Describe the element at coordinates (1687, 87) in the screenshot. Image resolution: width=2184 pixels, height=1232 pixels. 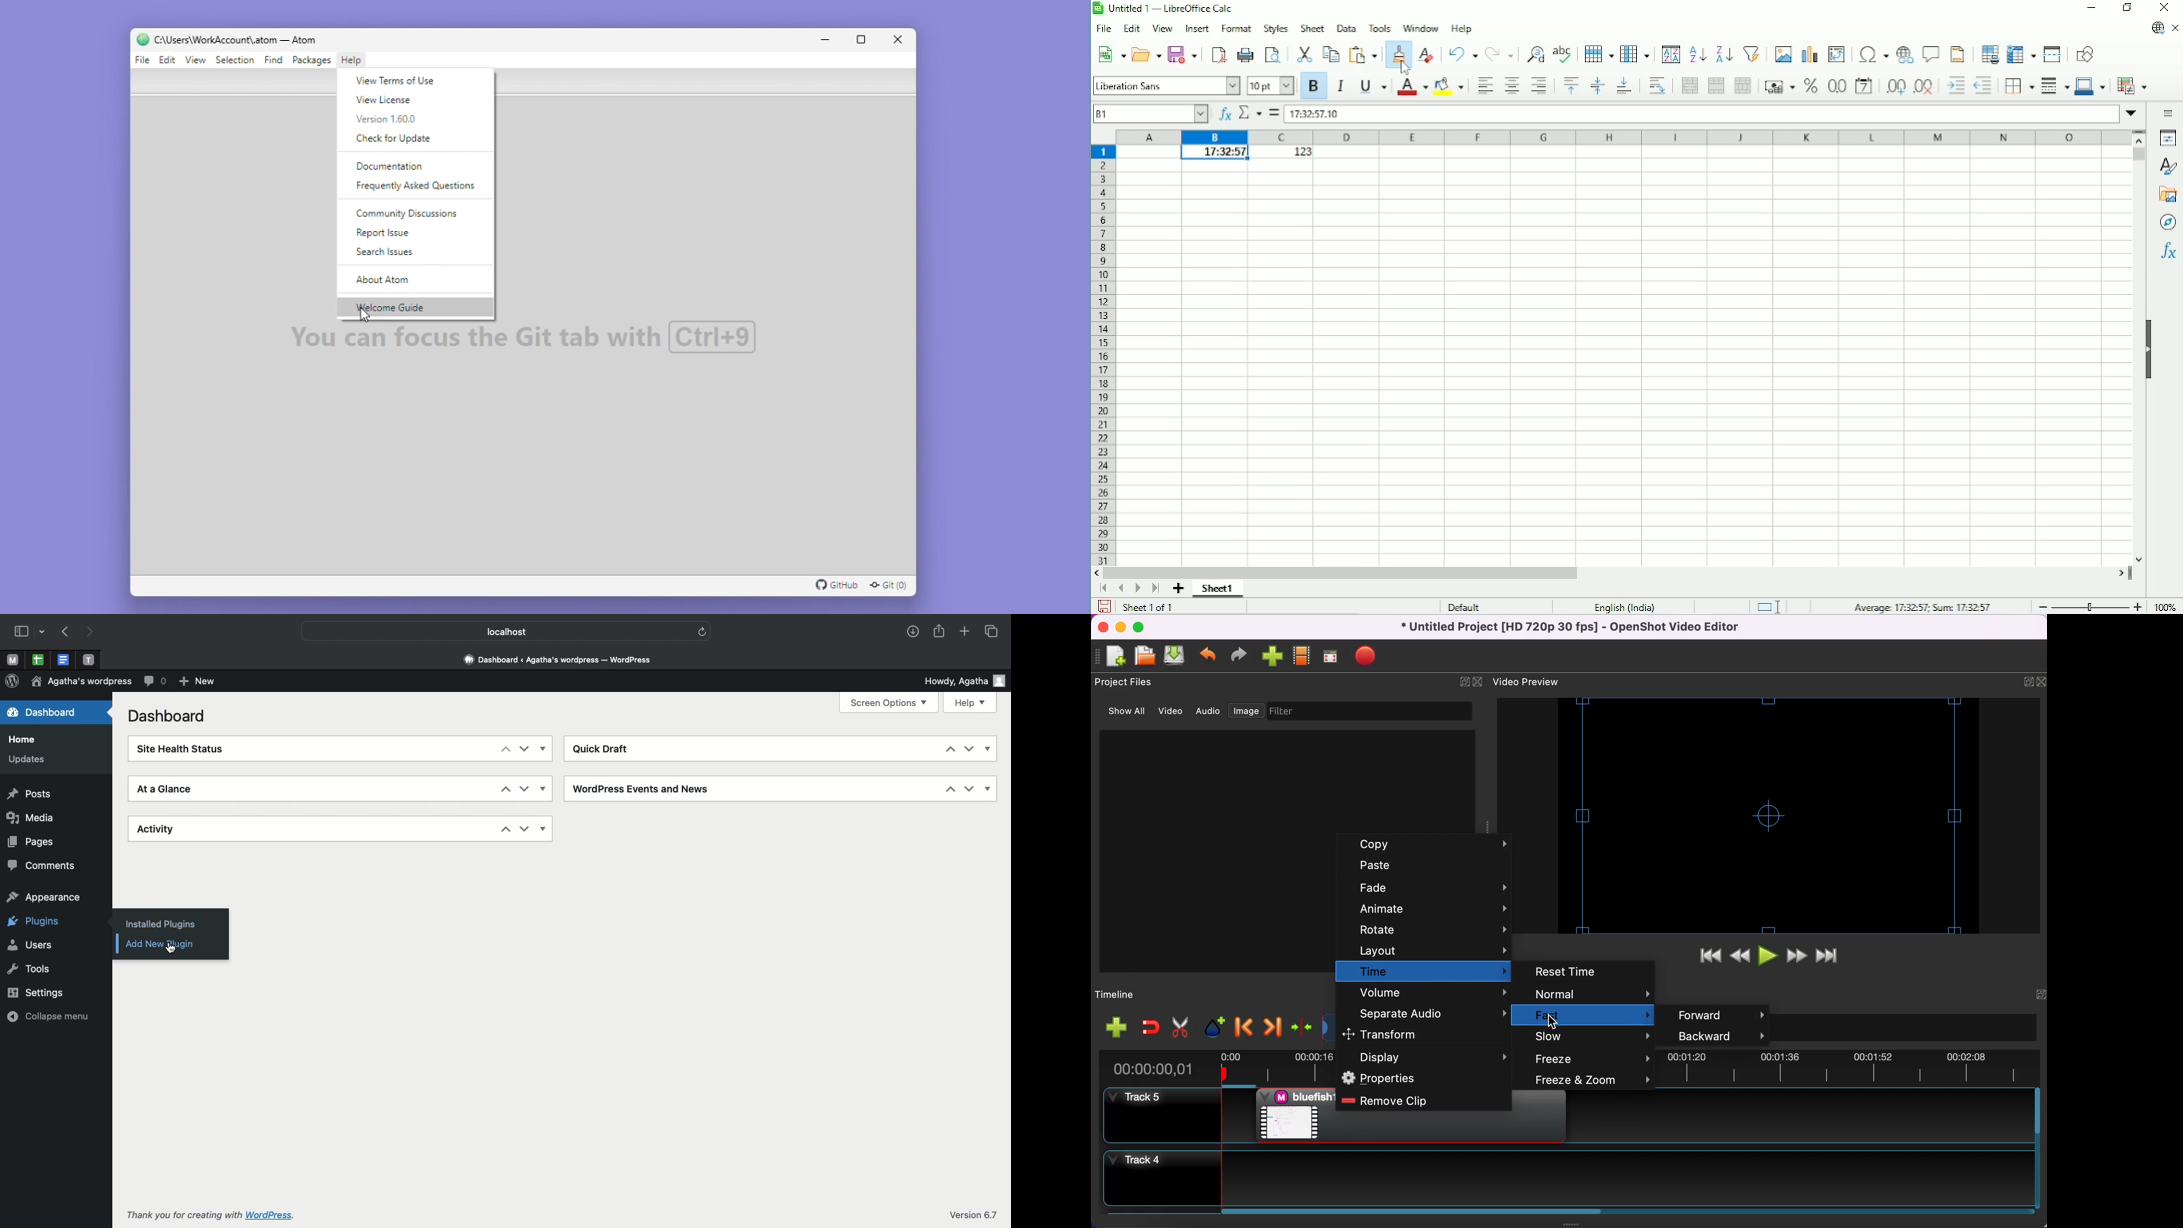
I see `Merge and center` at that location.